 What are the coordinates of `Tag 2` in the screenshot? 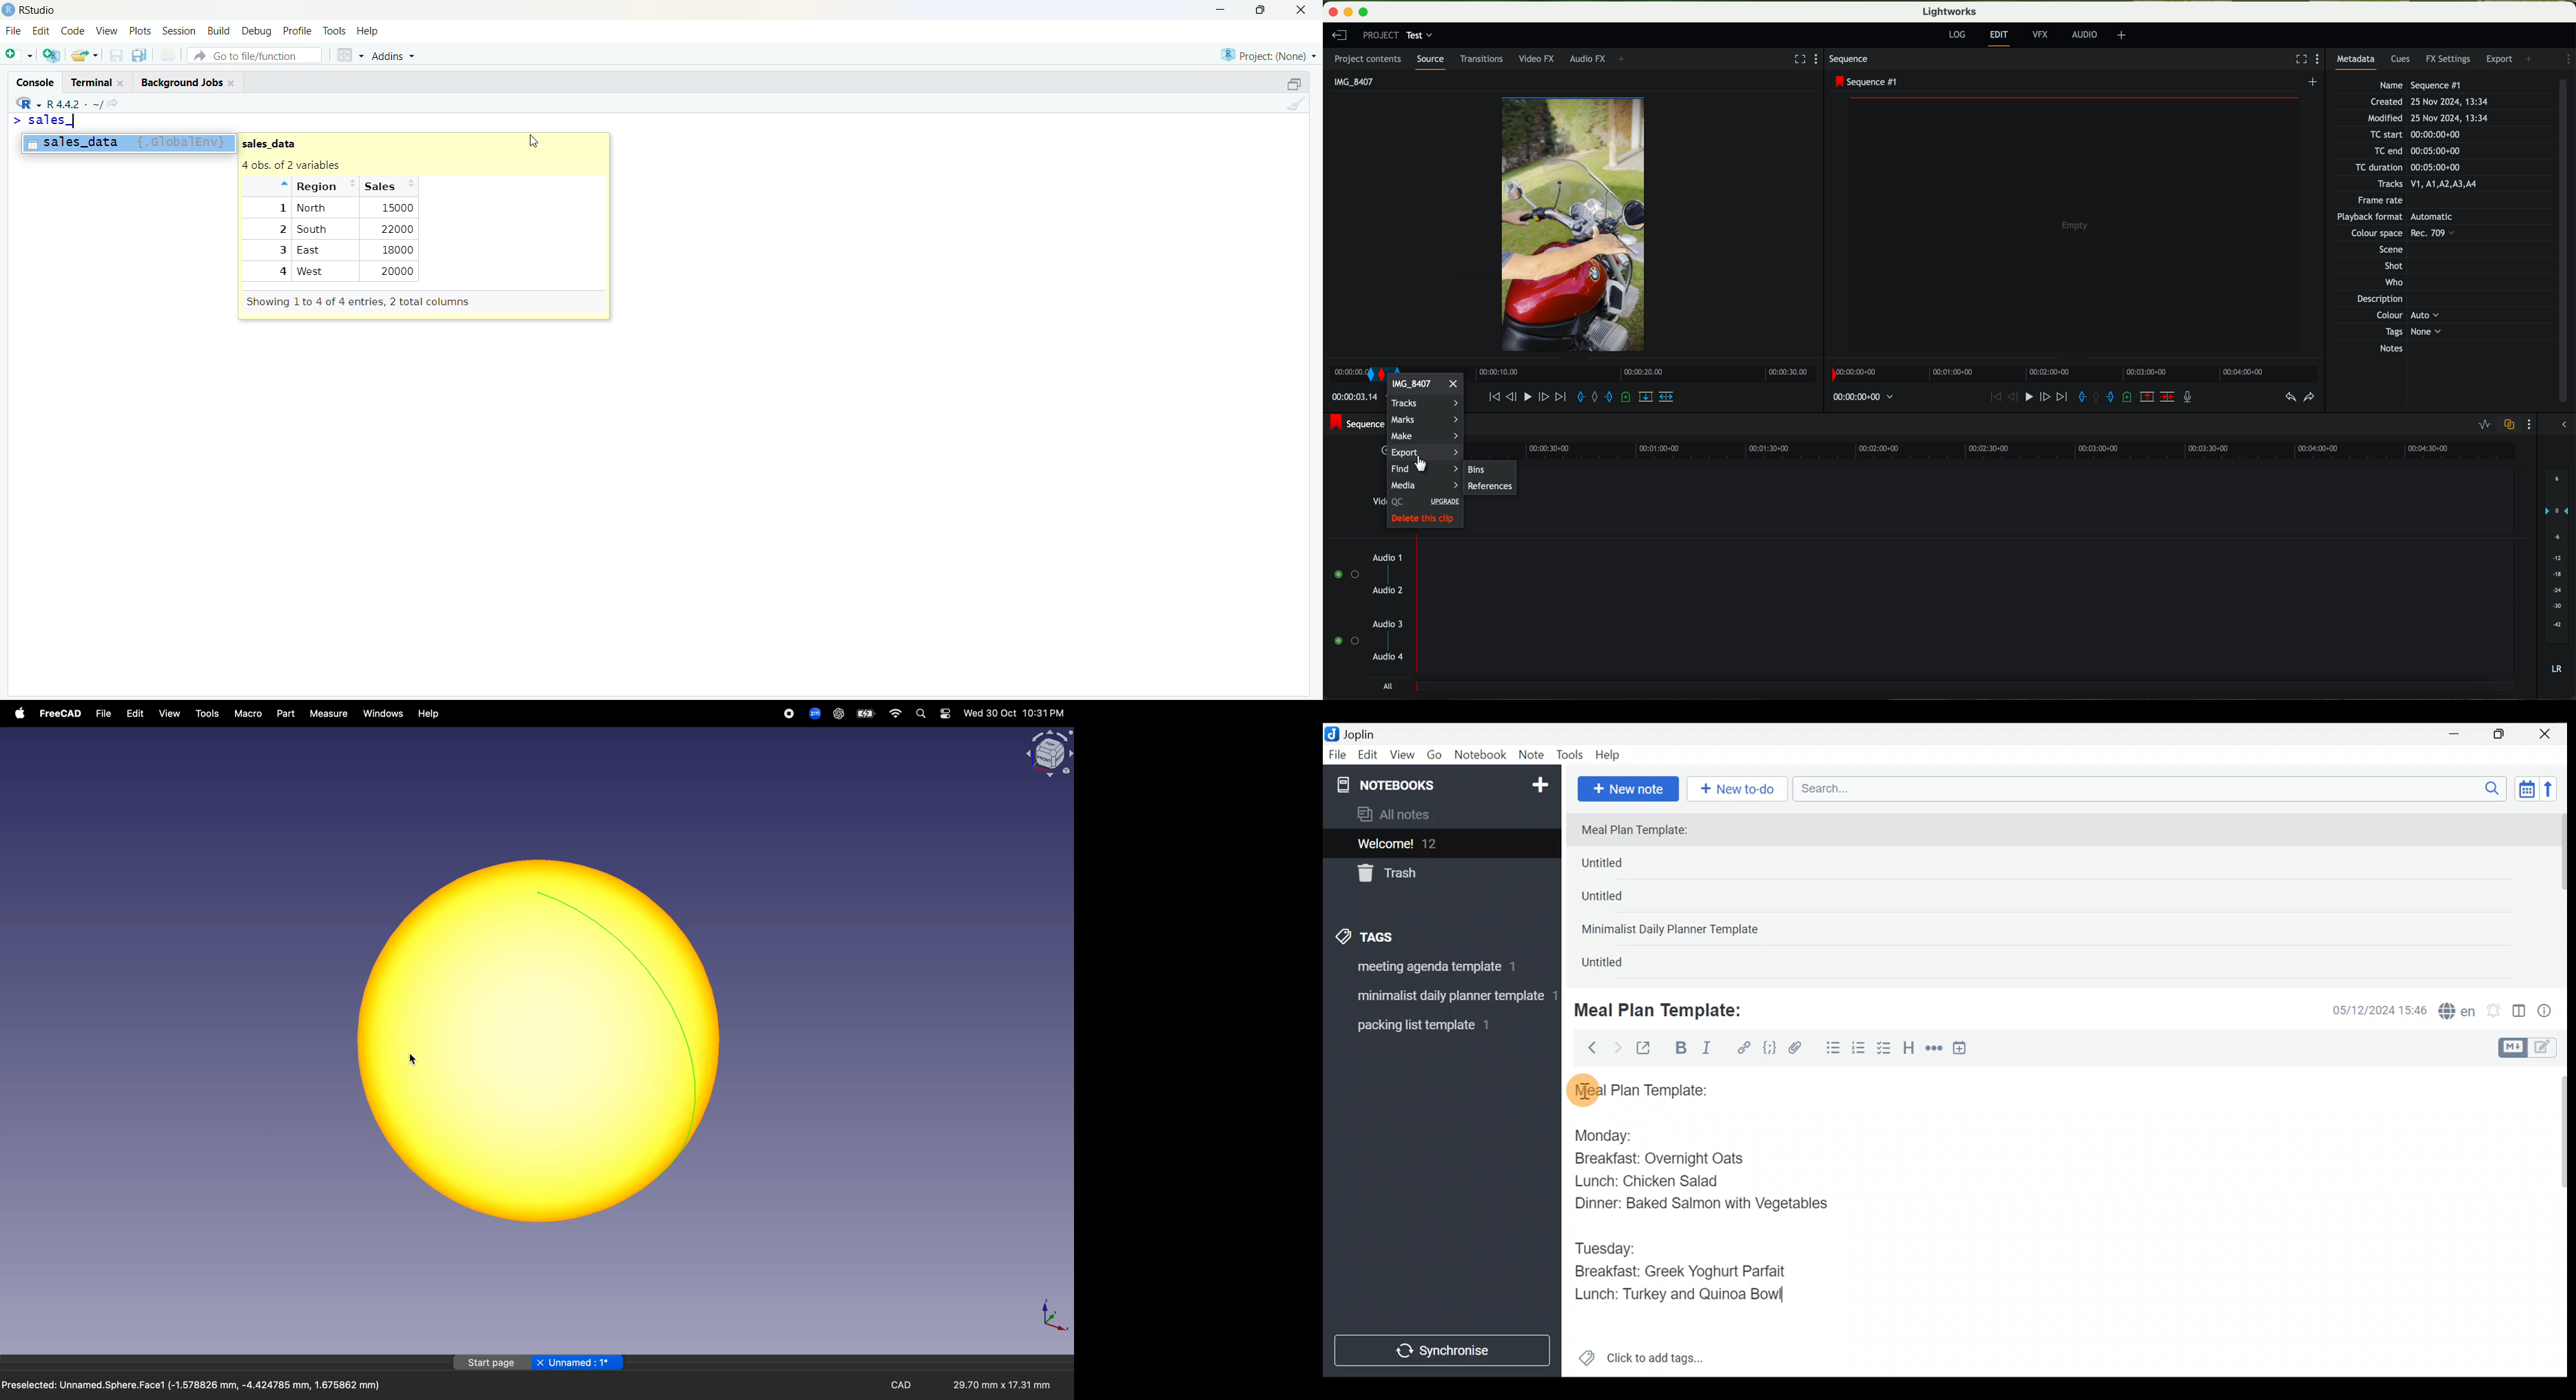 It's located at (1441, 998).